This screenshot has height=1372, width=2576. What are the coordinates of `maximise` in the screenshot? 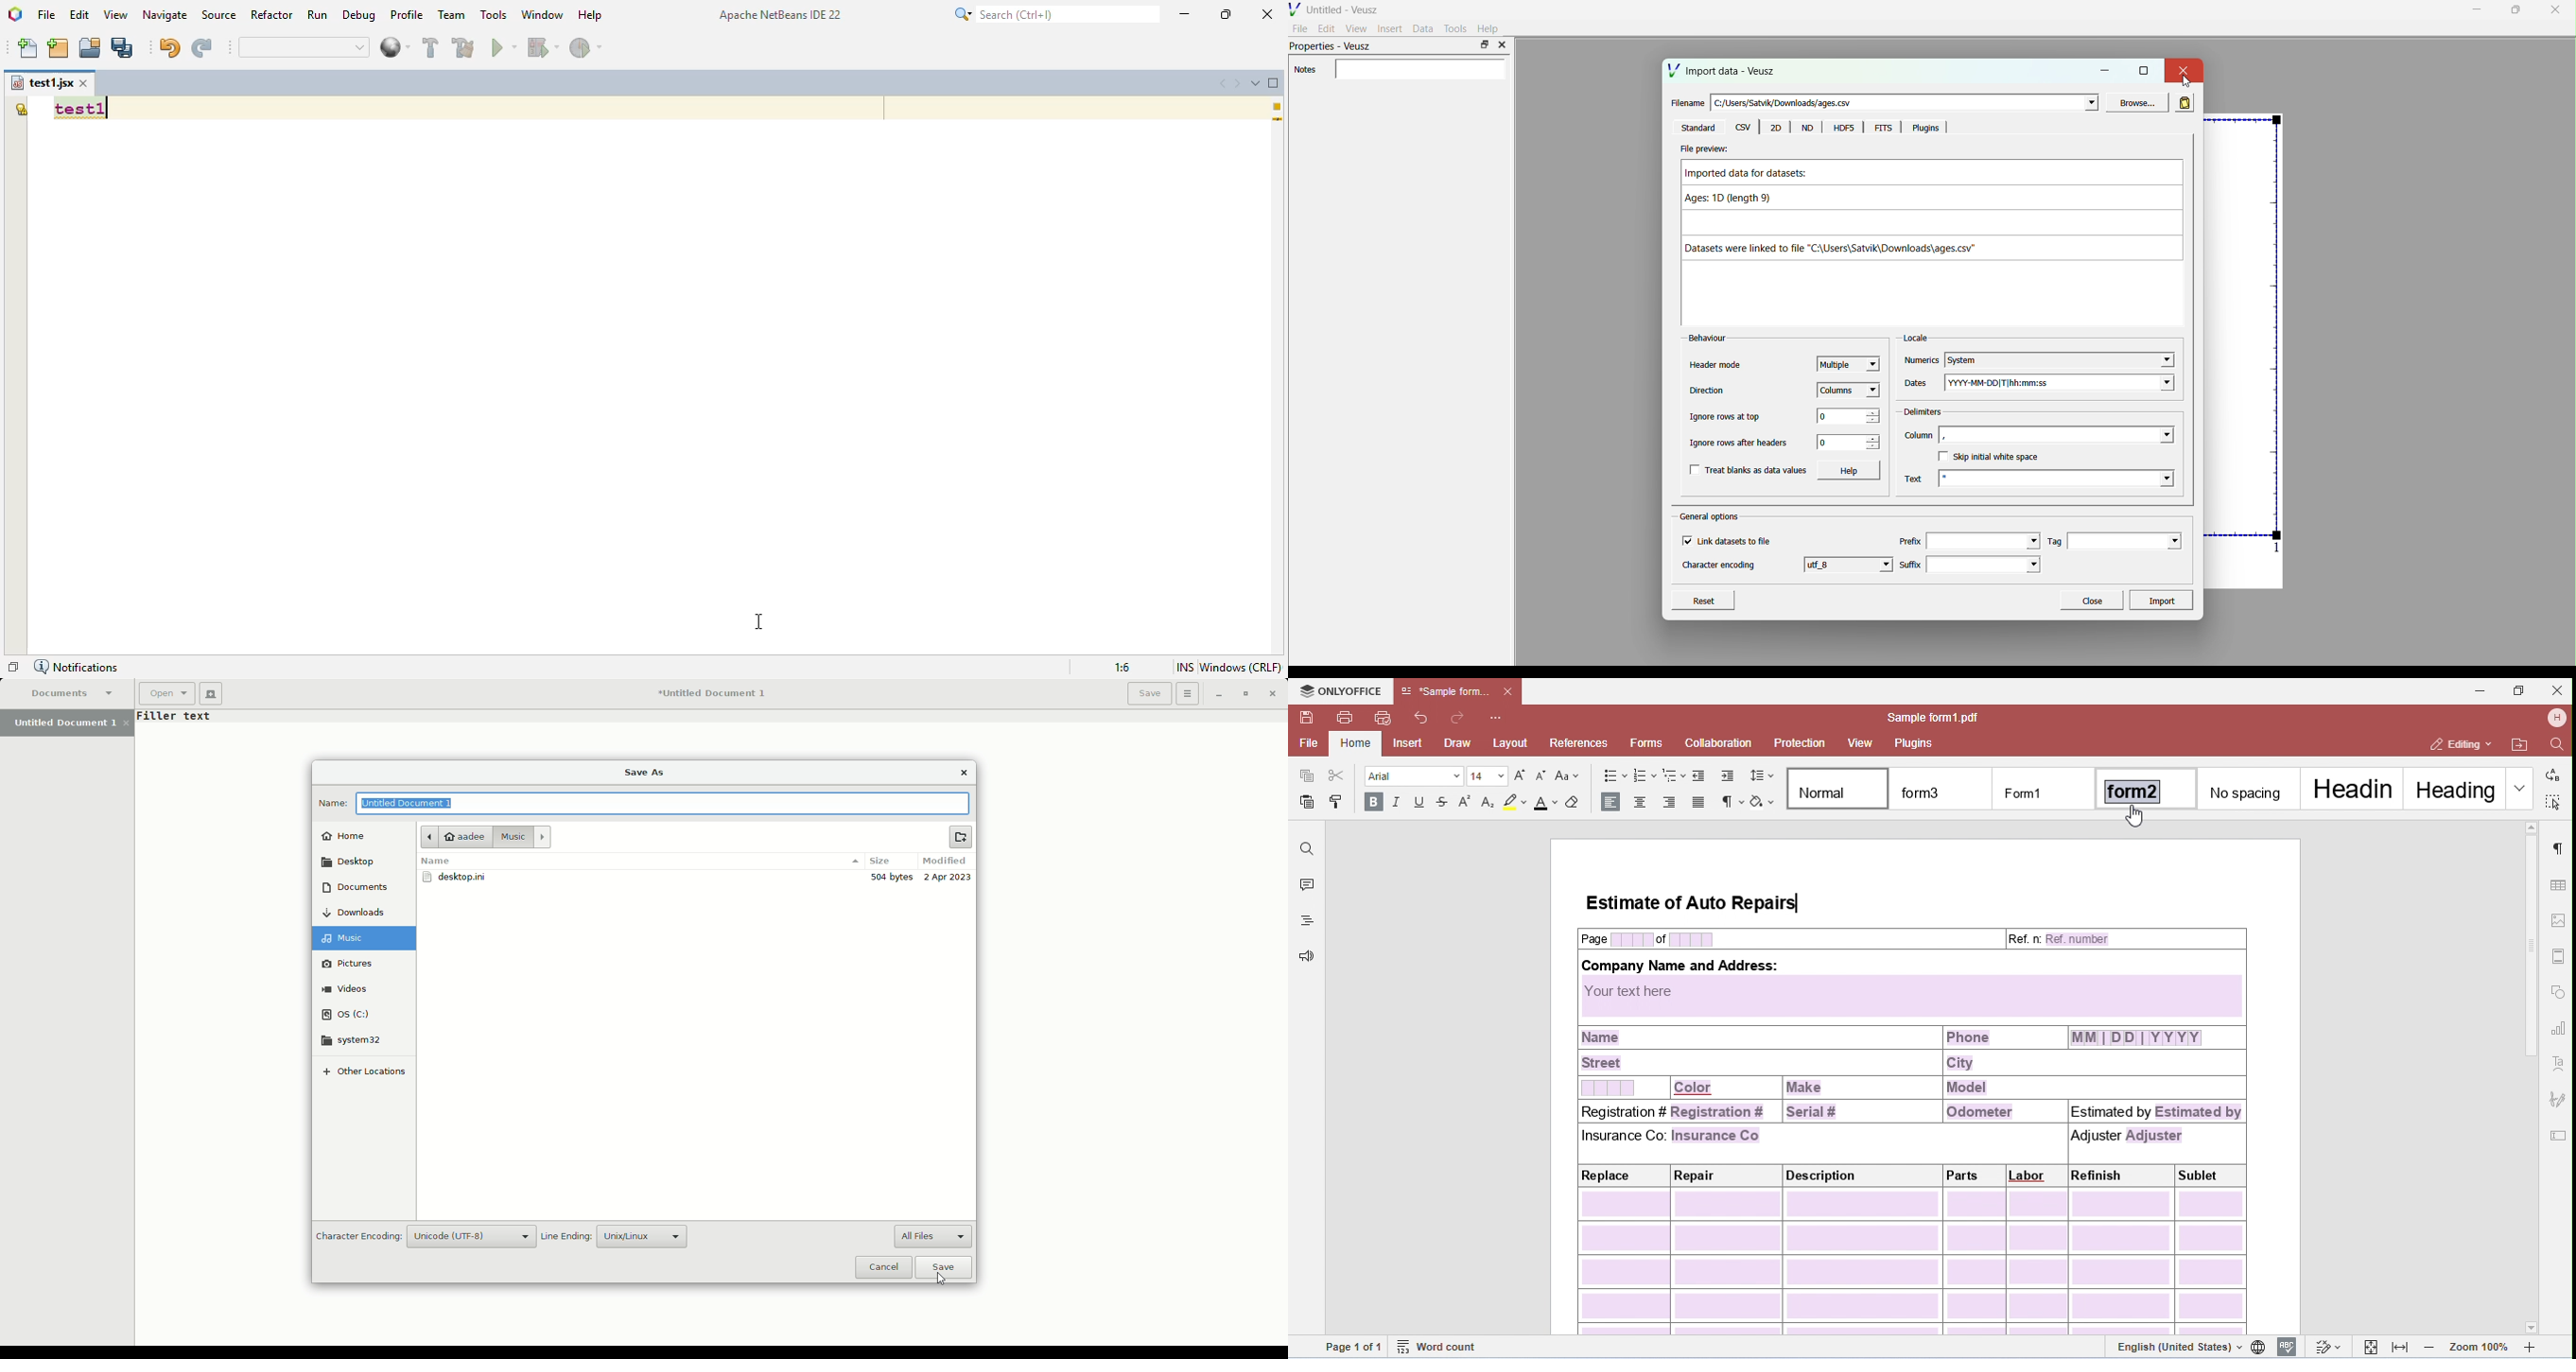 It's located at (2144, 69).